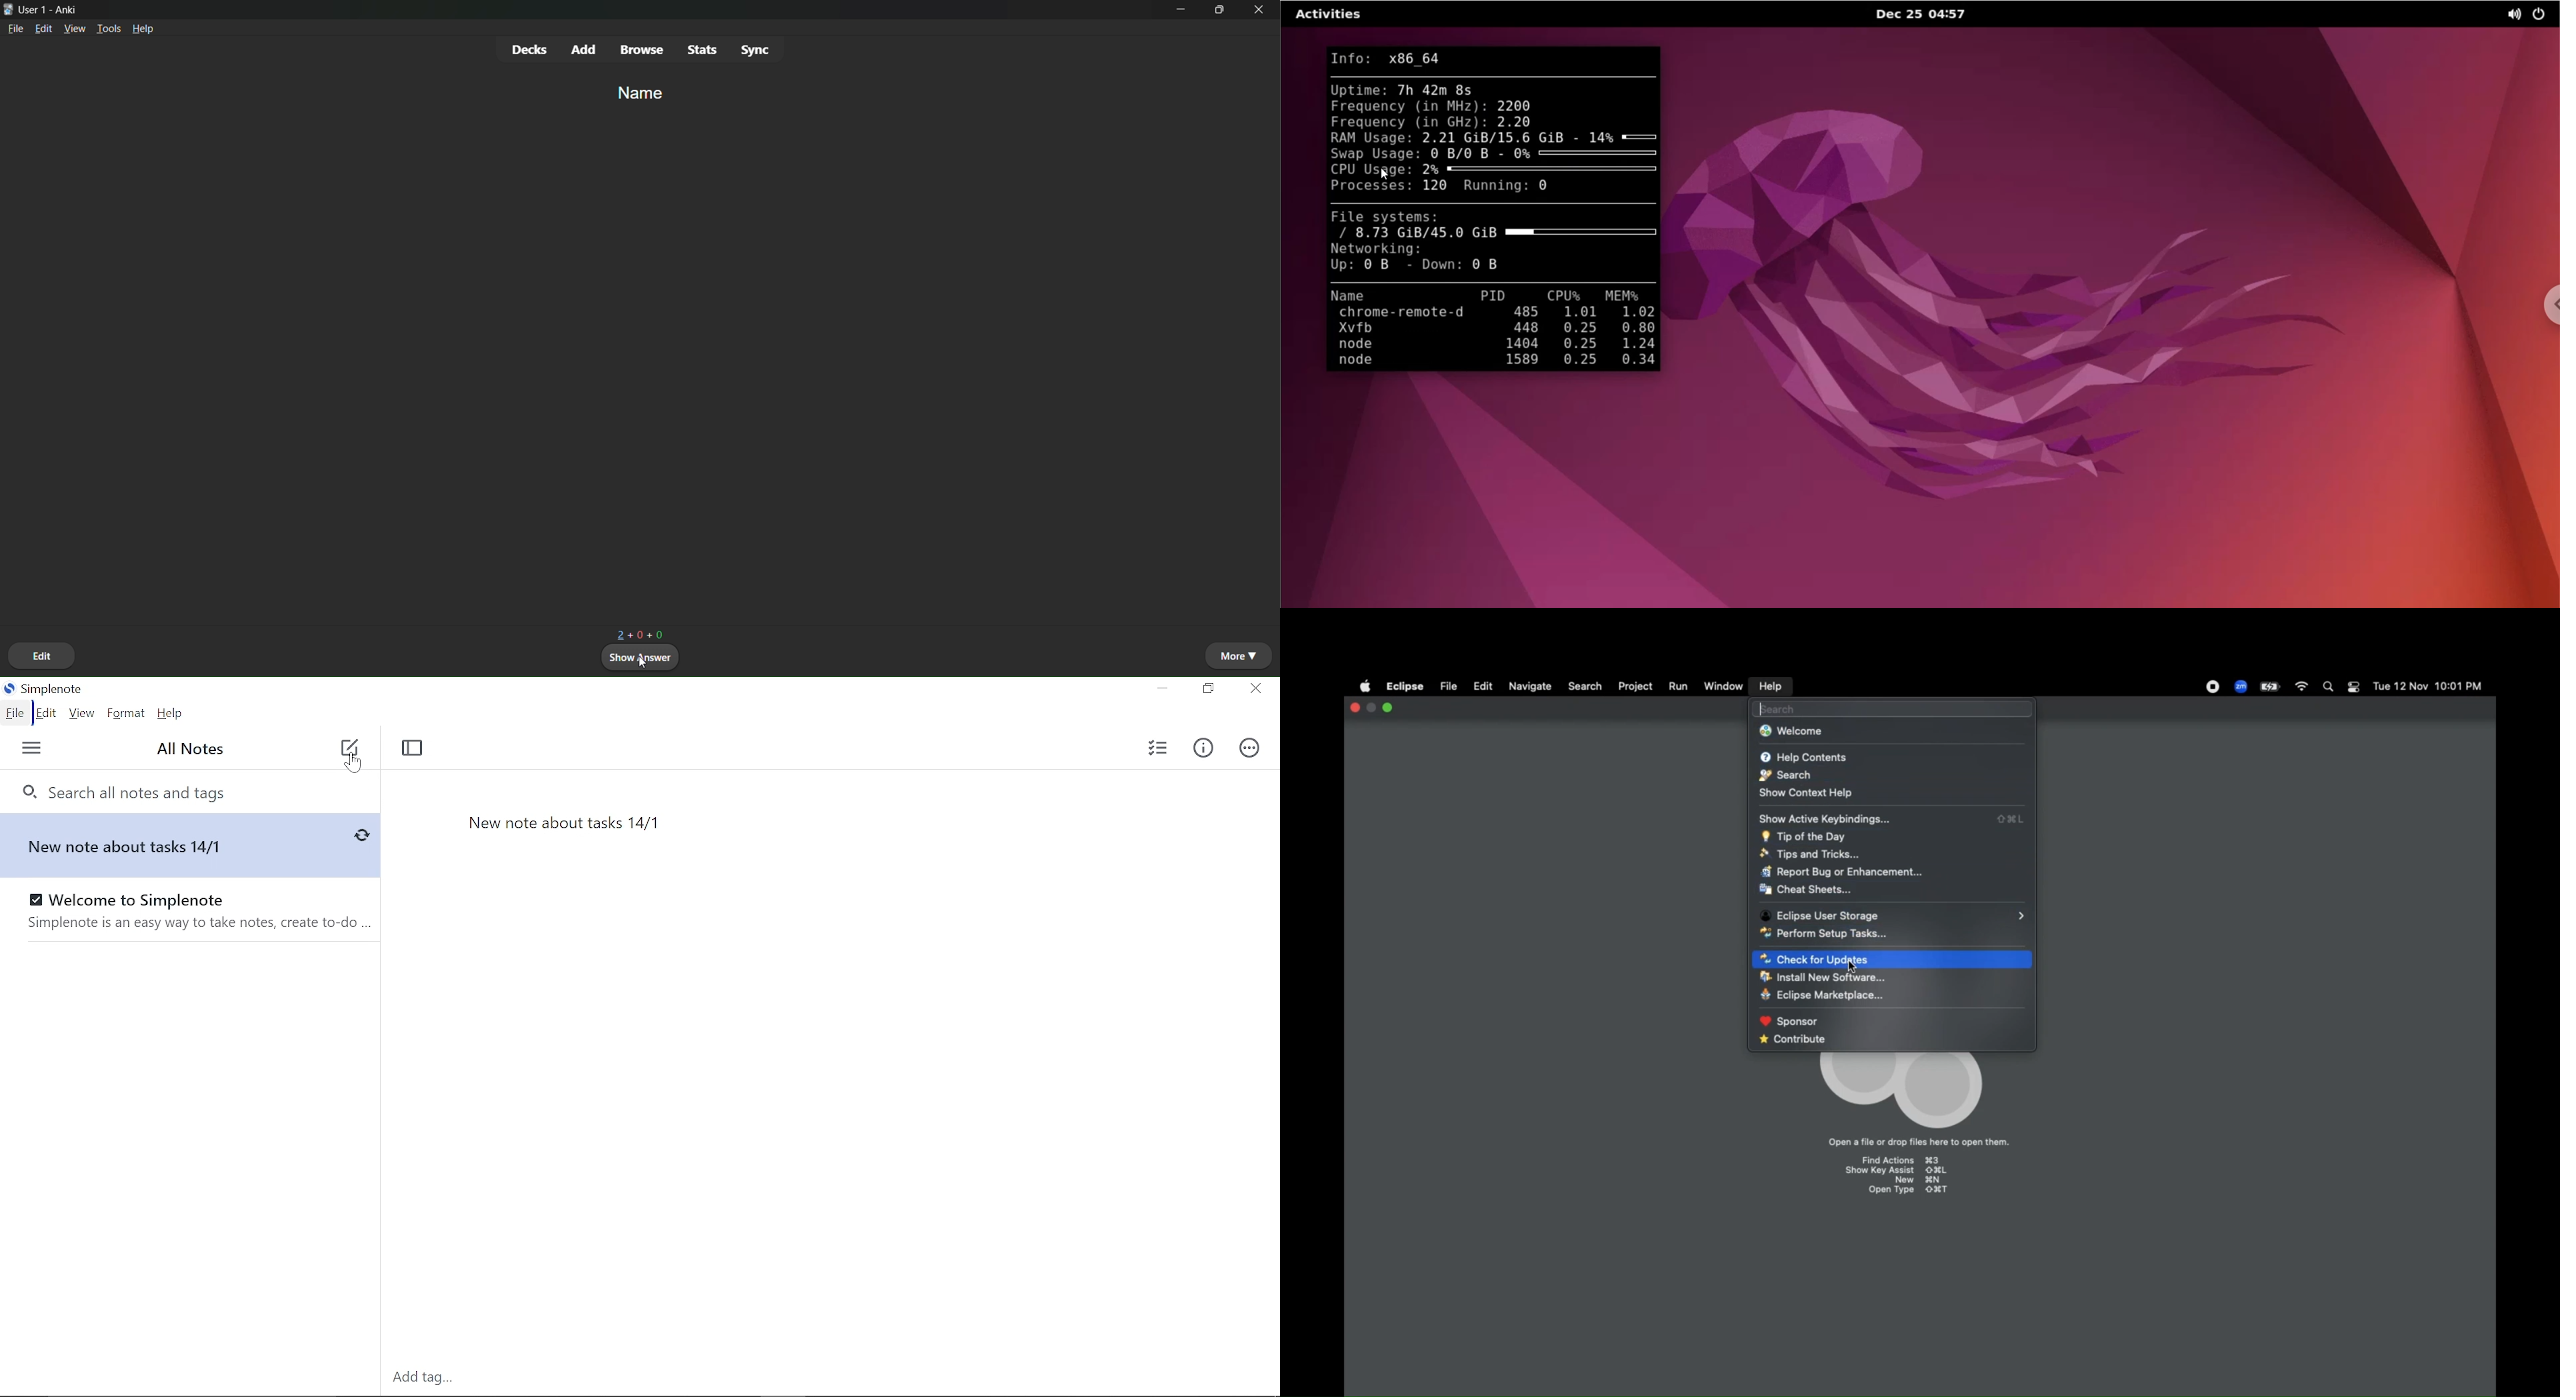 The height and width of the screenshot is (1400, 2576). I want to click on Edit, so click(45, 714).